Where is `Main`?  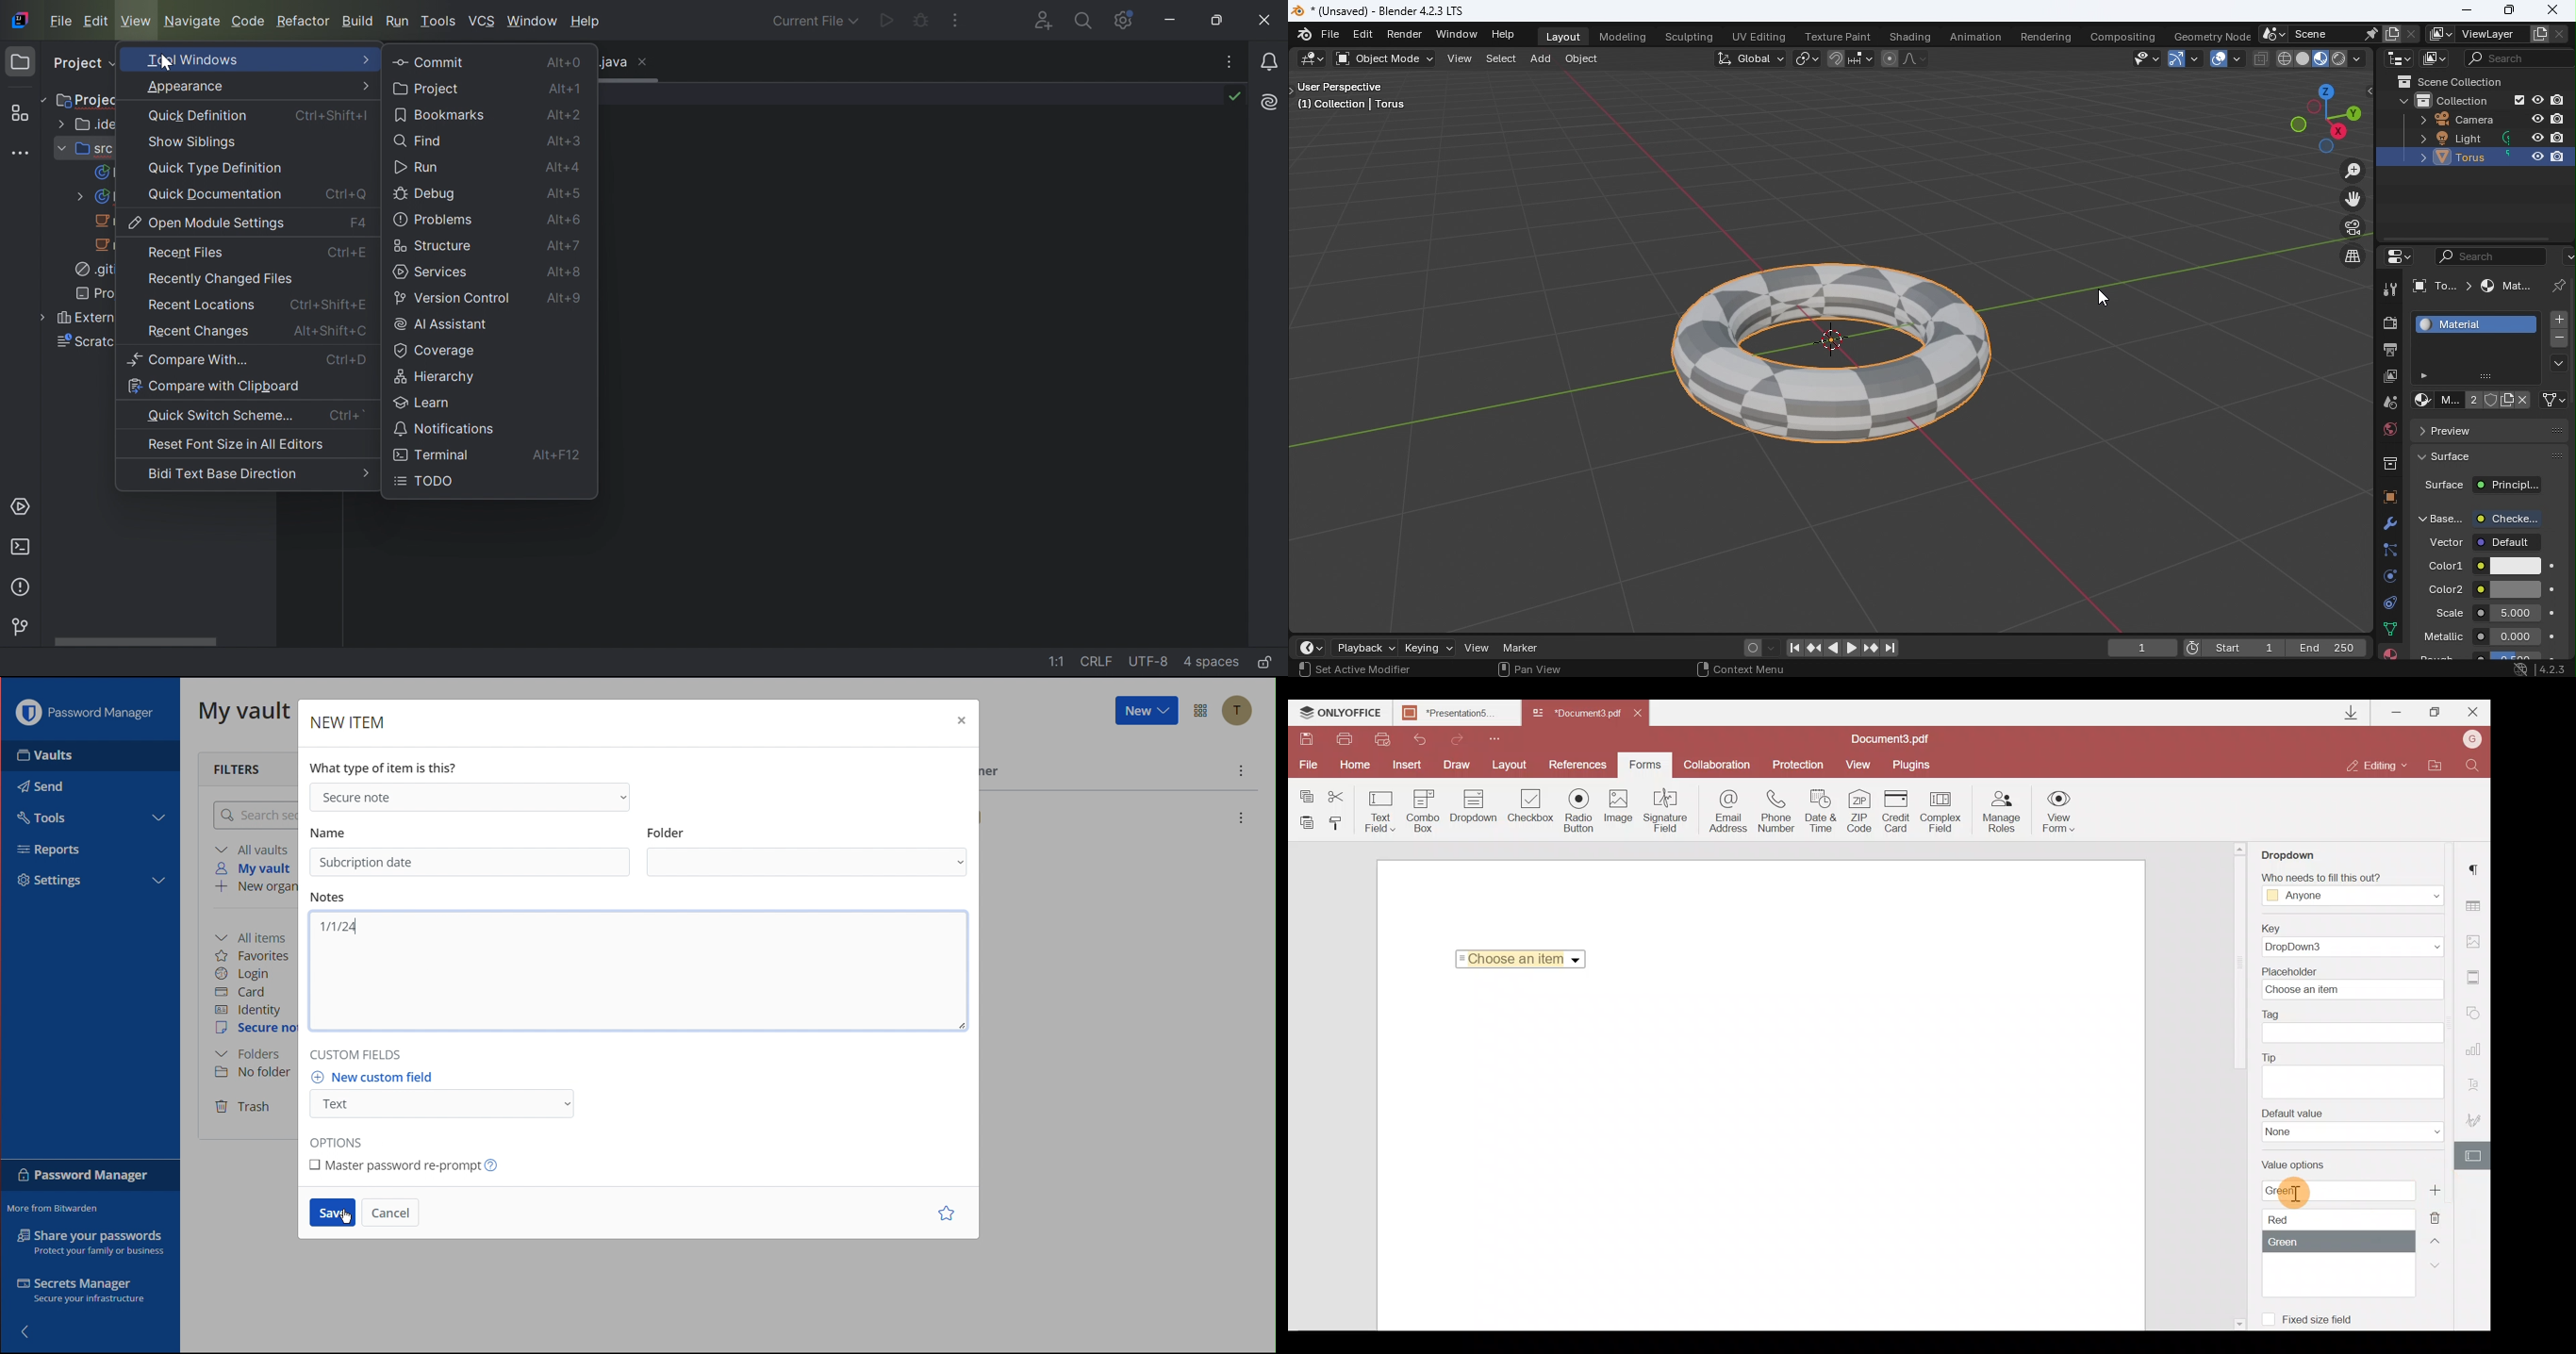
Main is located at coordinates (103, 172).